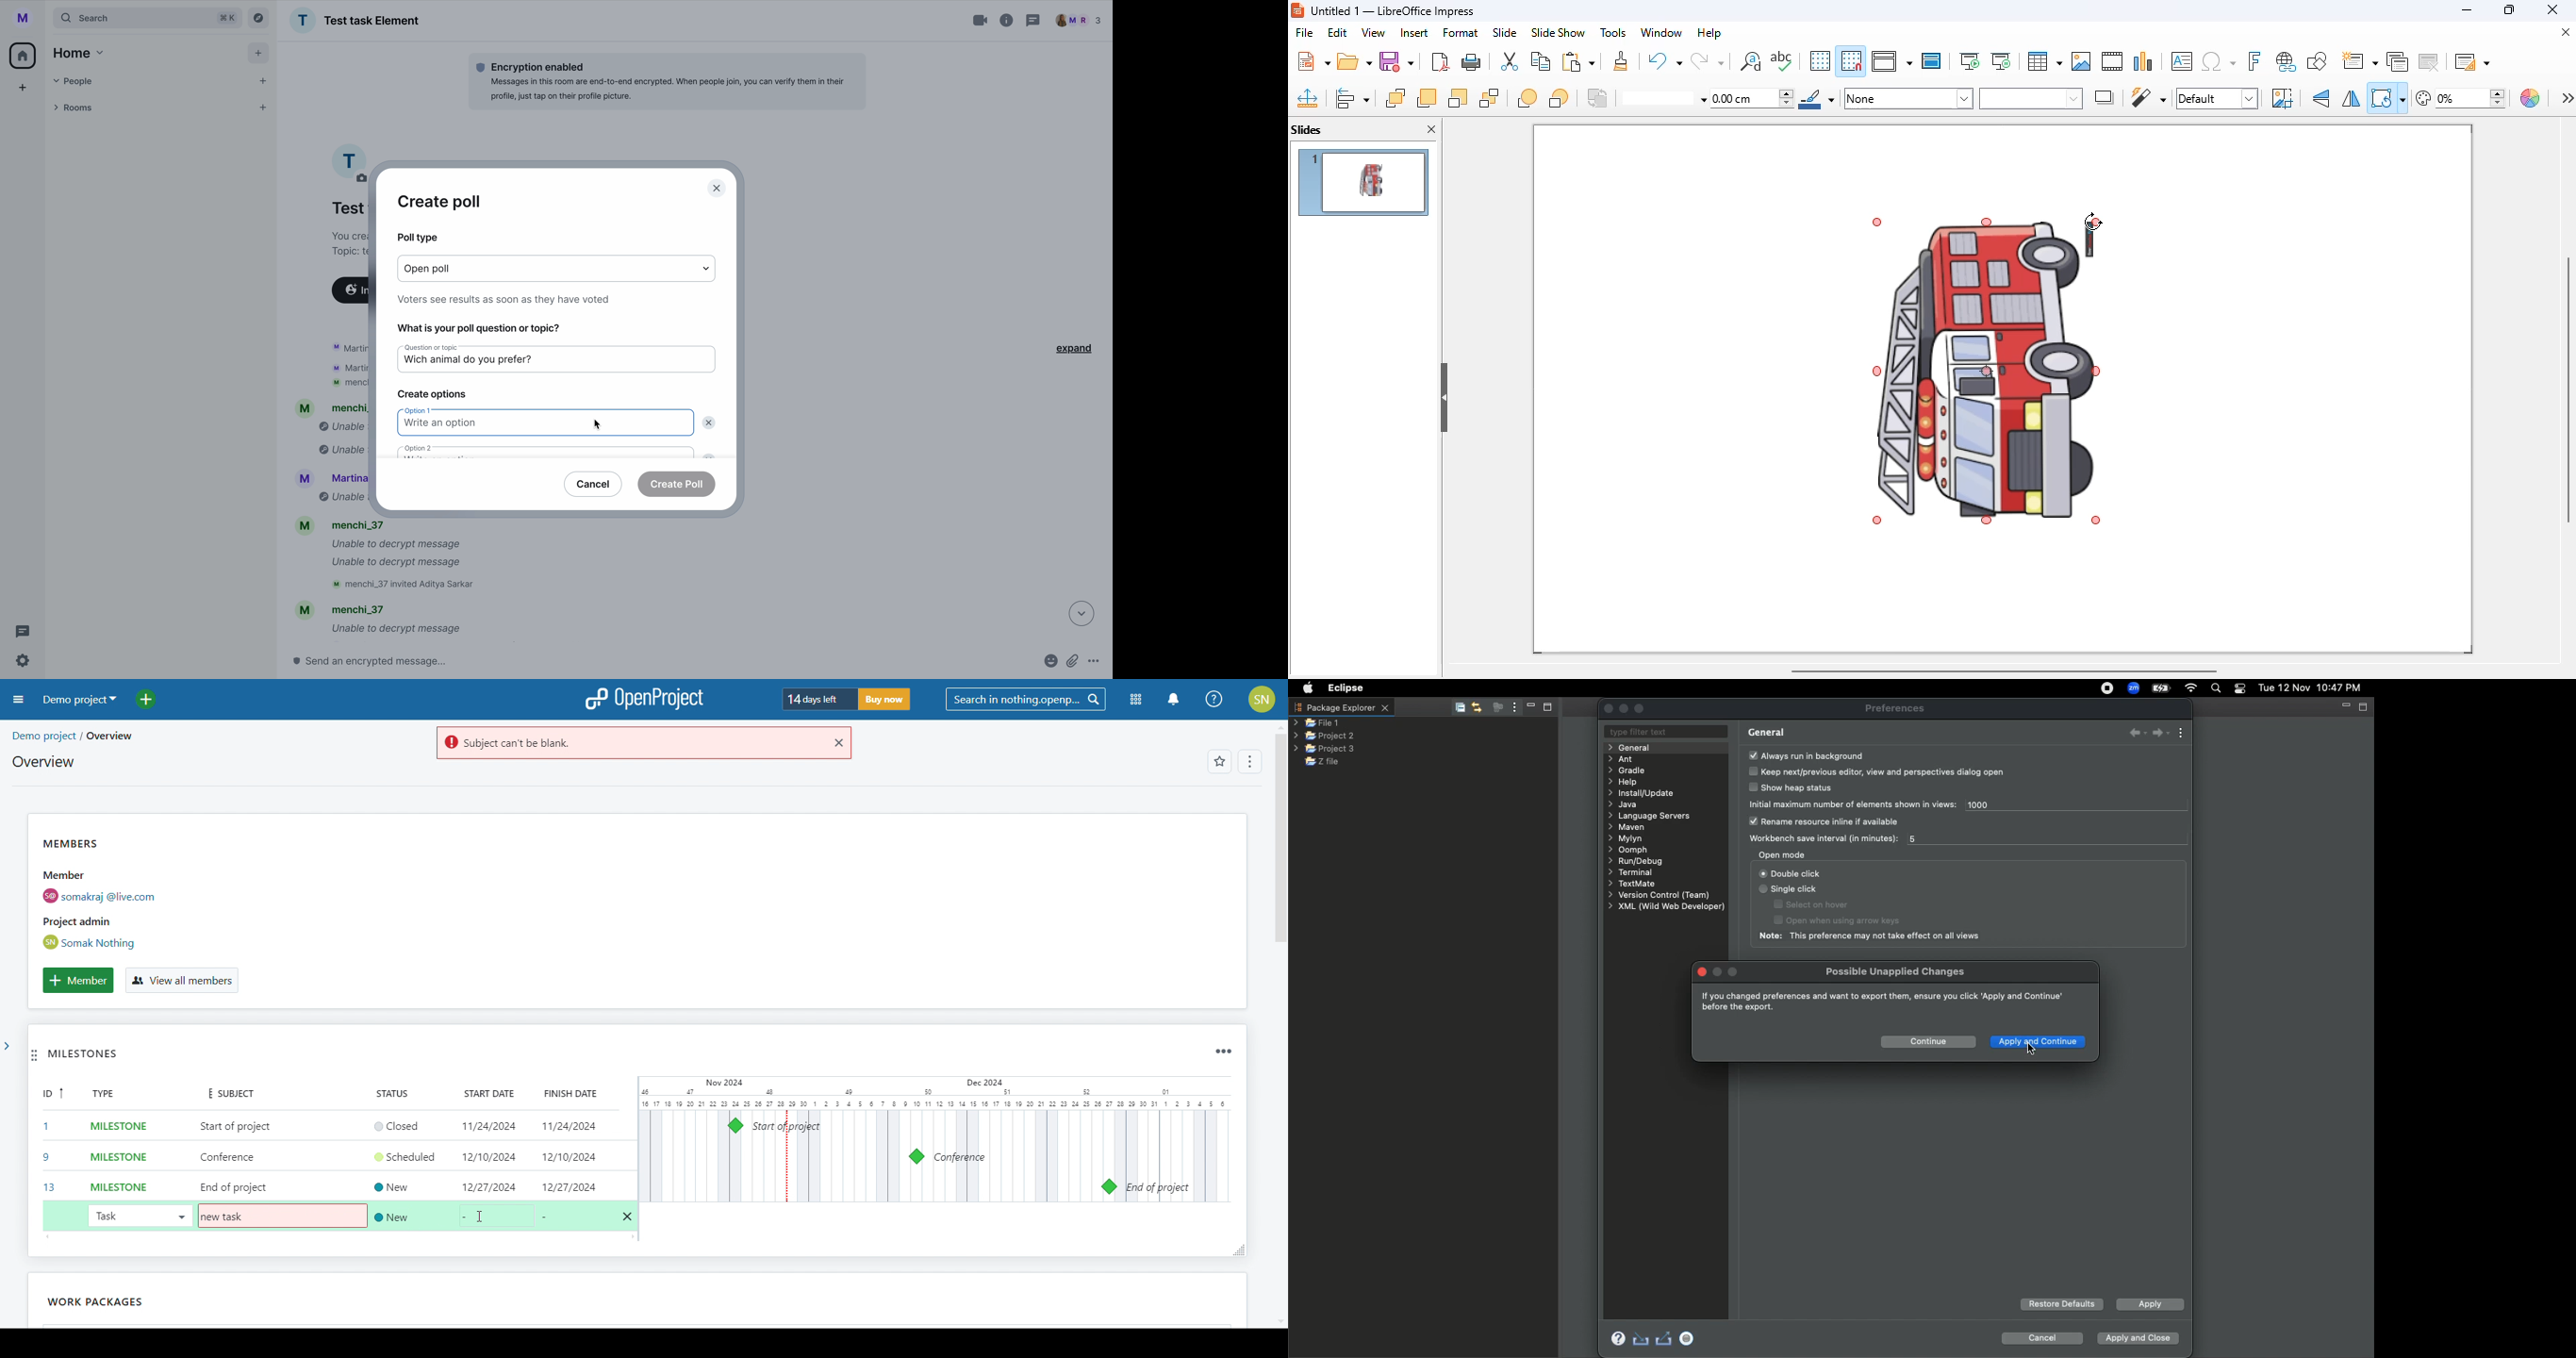 The image size is (2576, 1372). I want to click on send to back, so click(1490, 98).